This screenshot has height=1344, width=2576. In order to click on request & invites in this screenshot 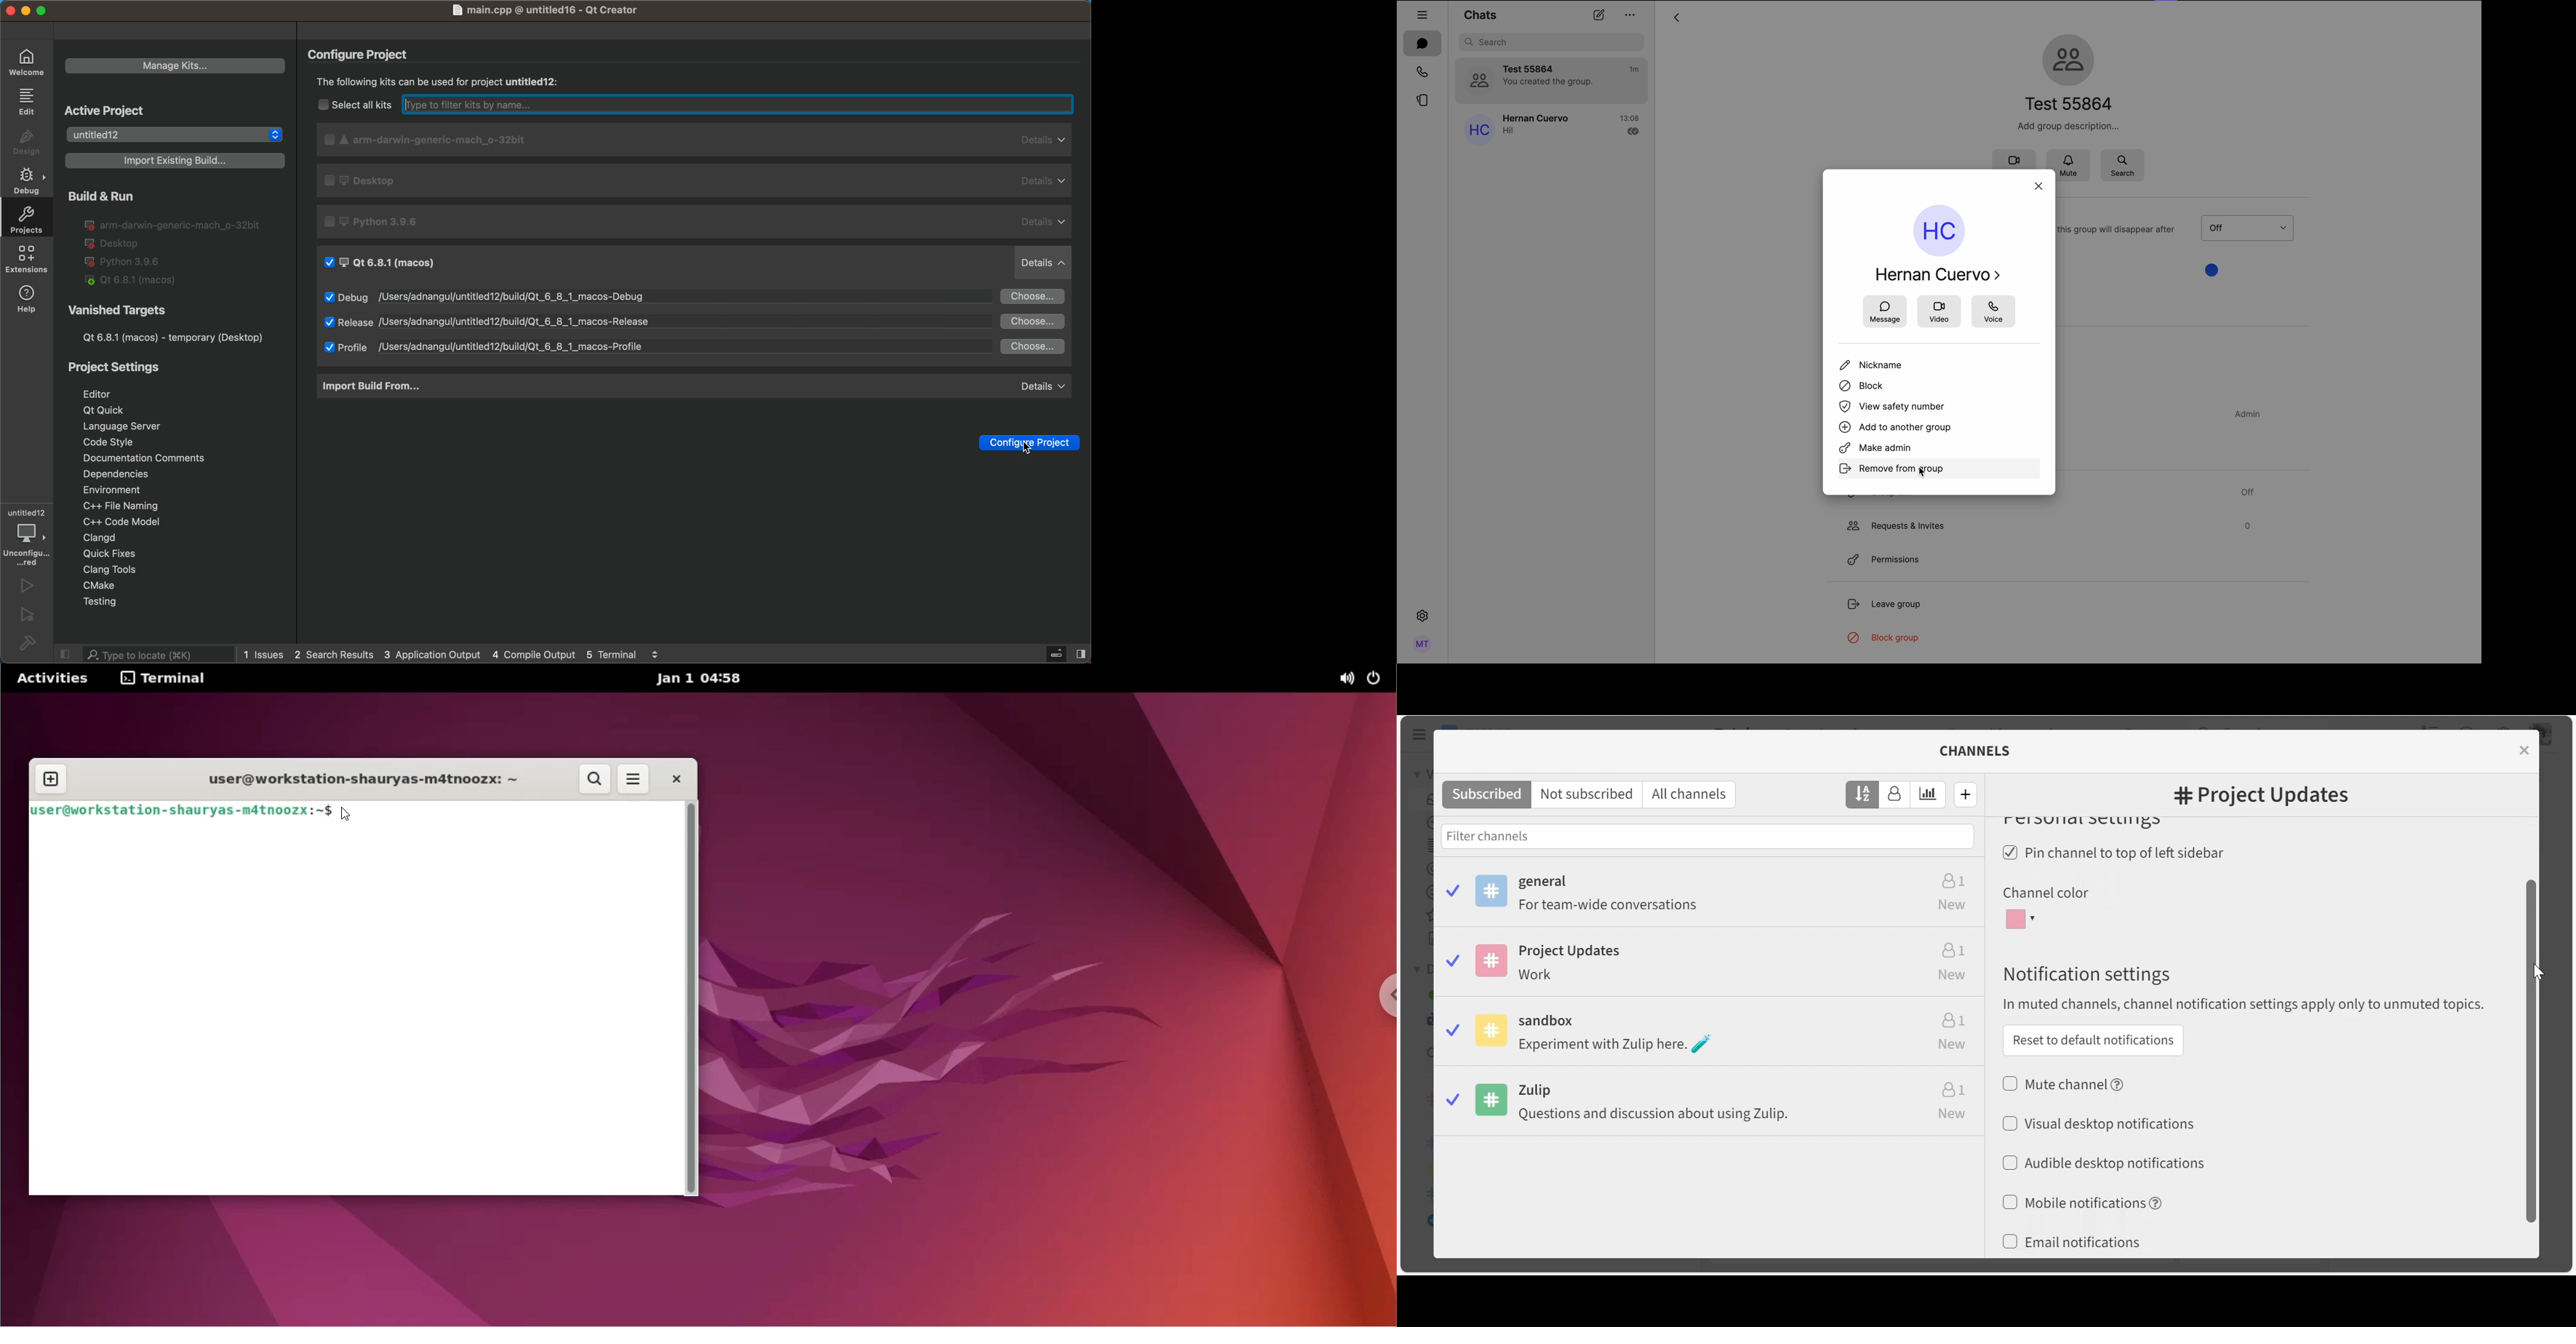, I will do `click(2048, 526)`.